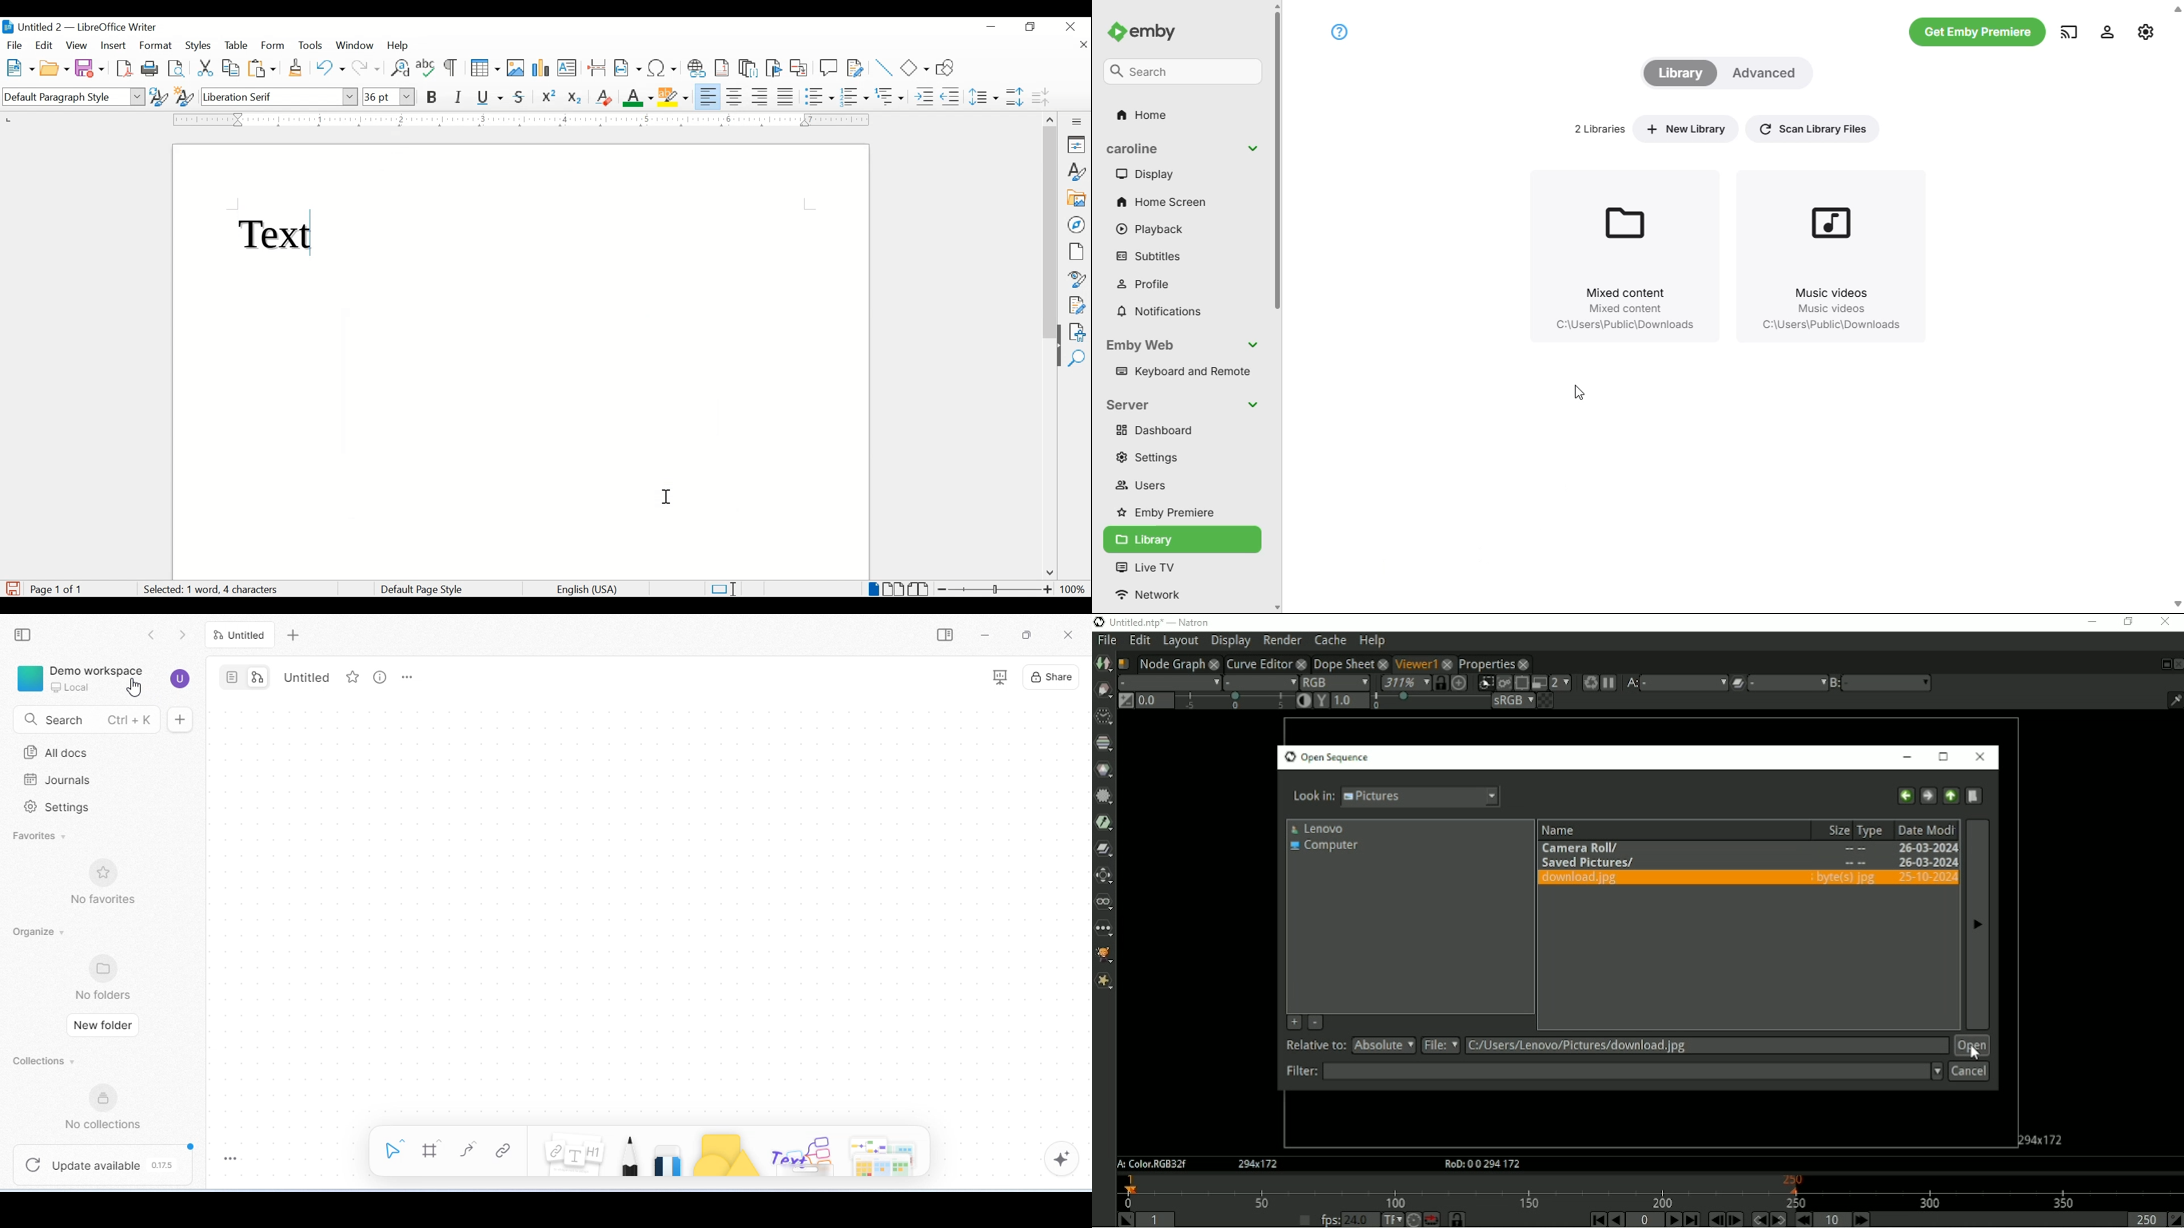  I want to click on GMIC, so click(1104, 956).